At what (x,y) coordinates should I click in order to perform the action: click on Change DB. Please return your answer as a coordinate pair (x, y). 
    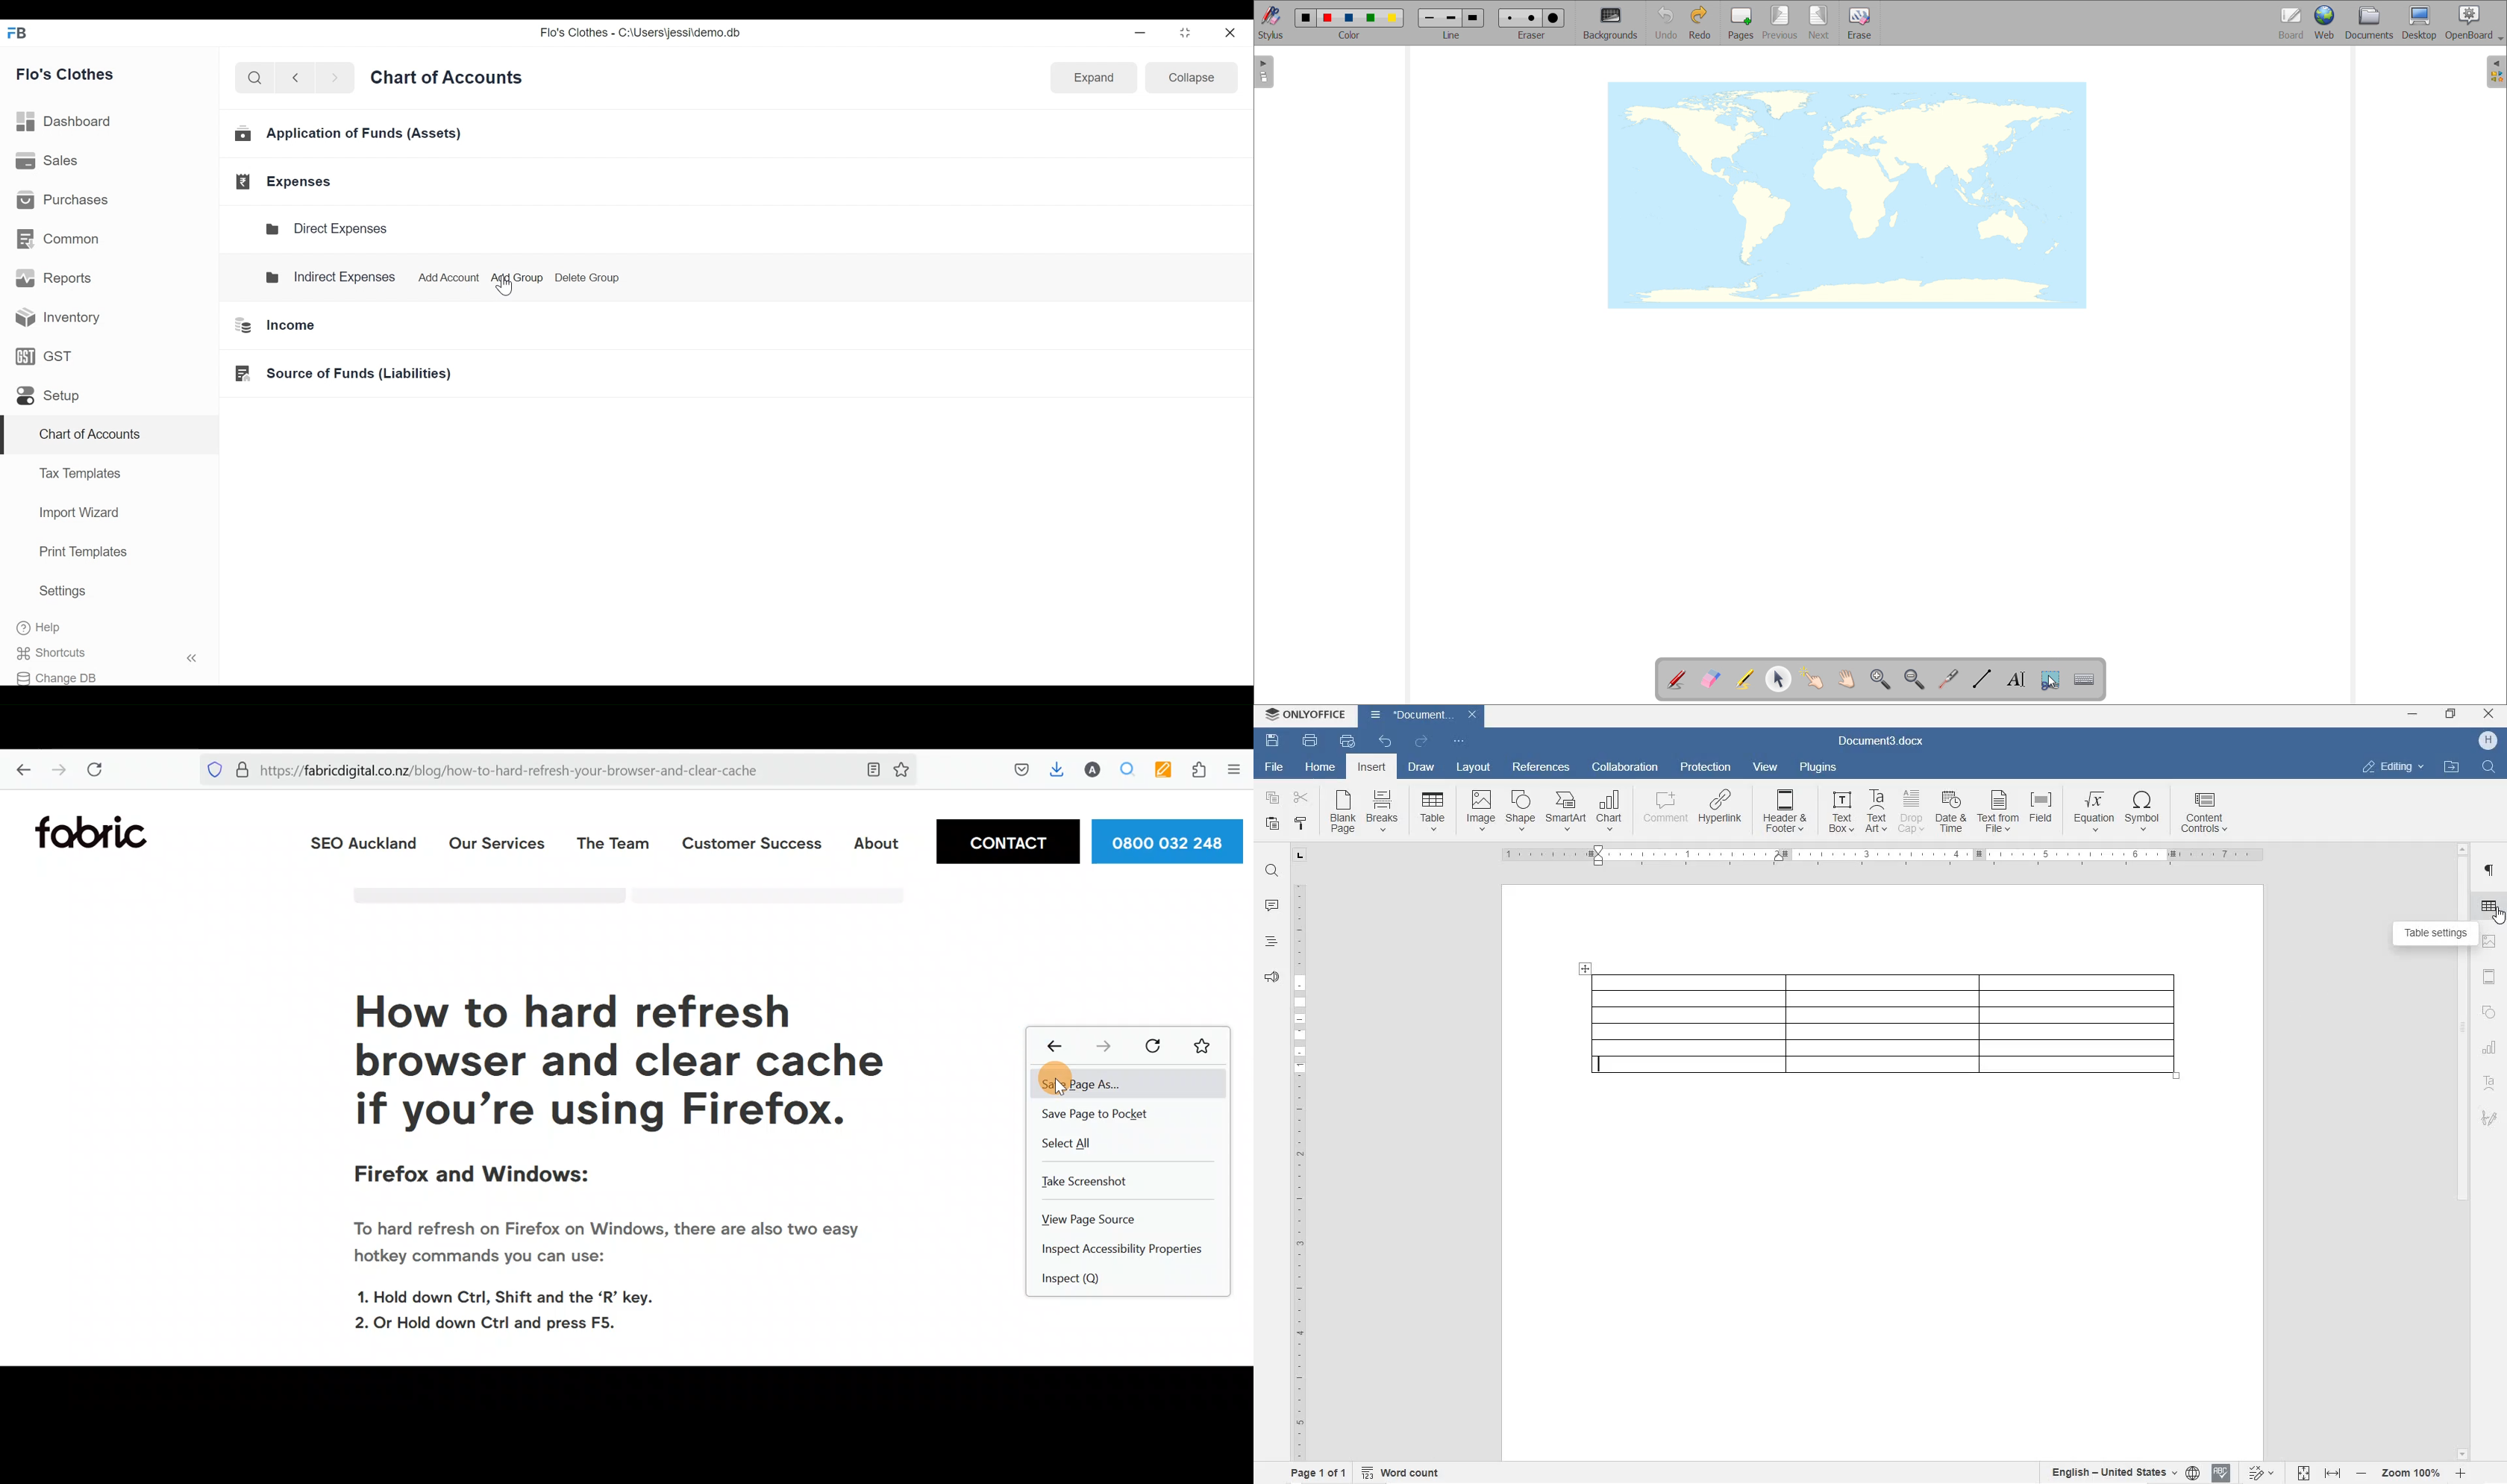
    Looking at the image, I should click on (63, 675).